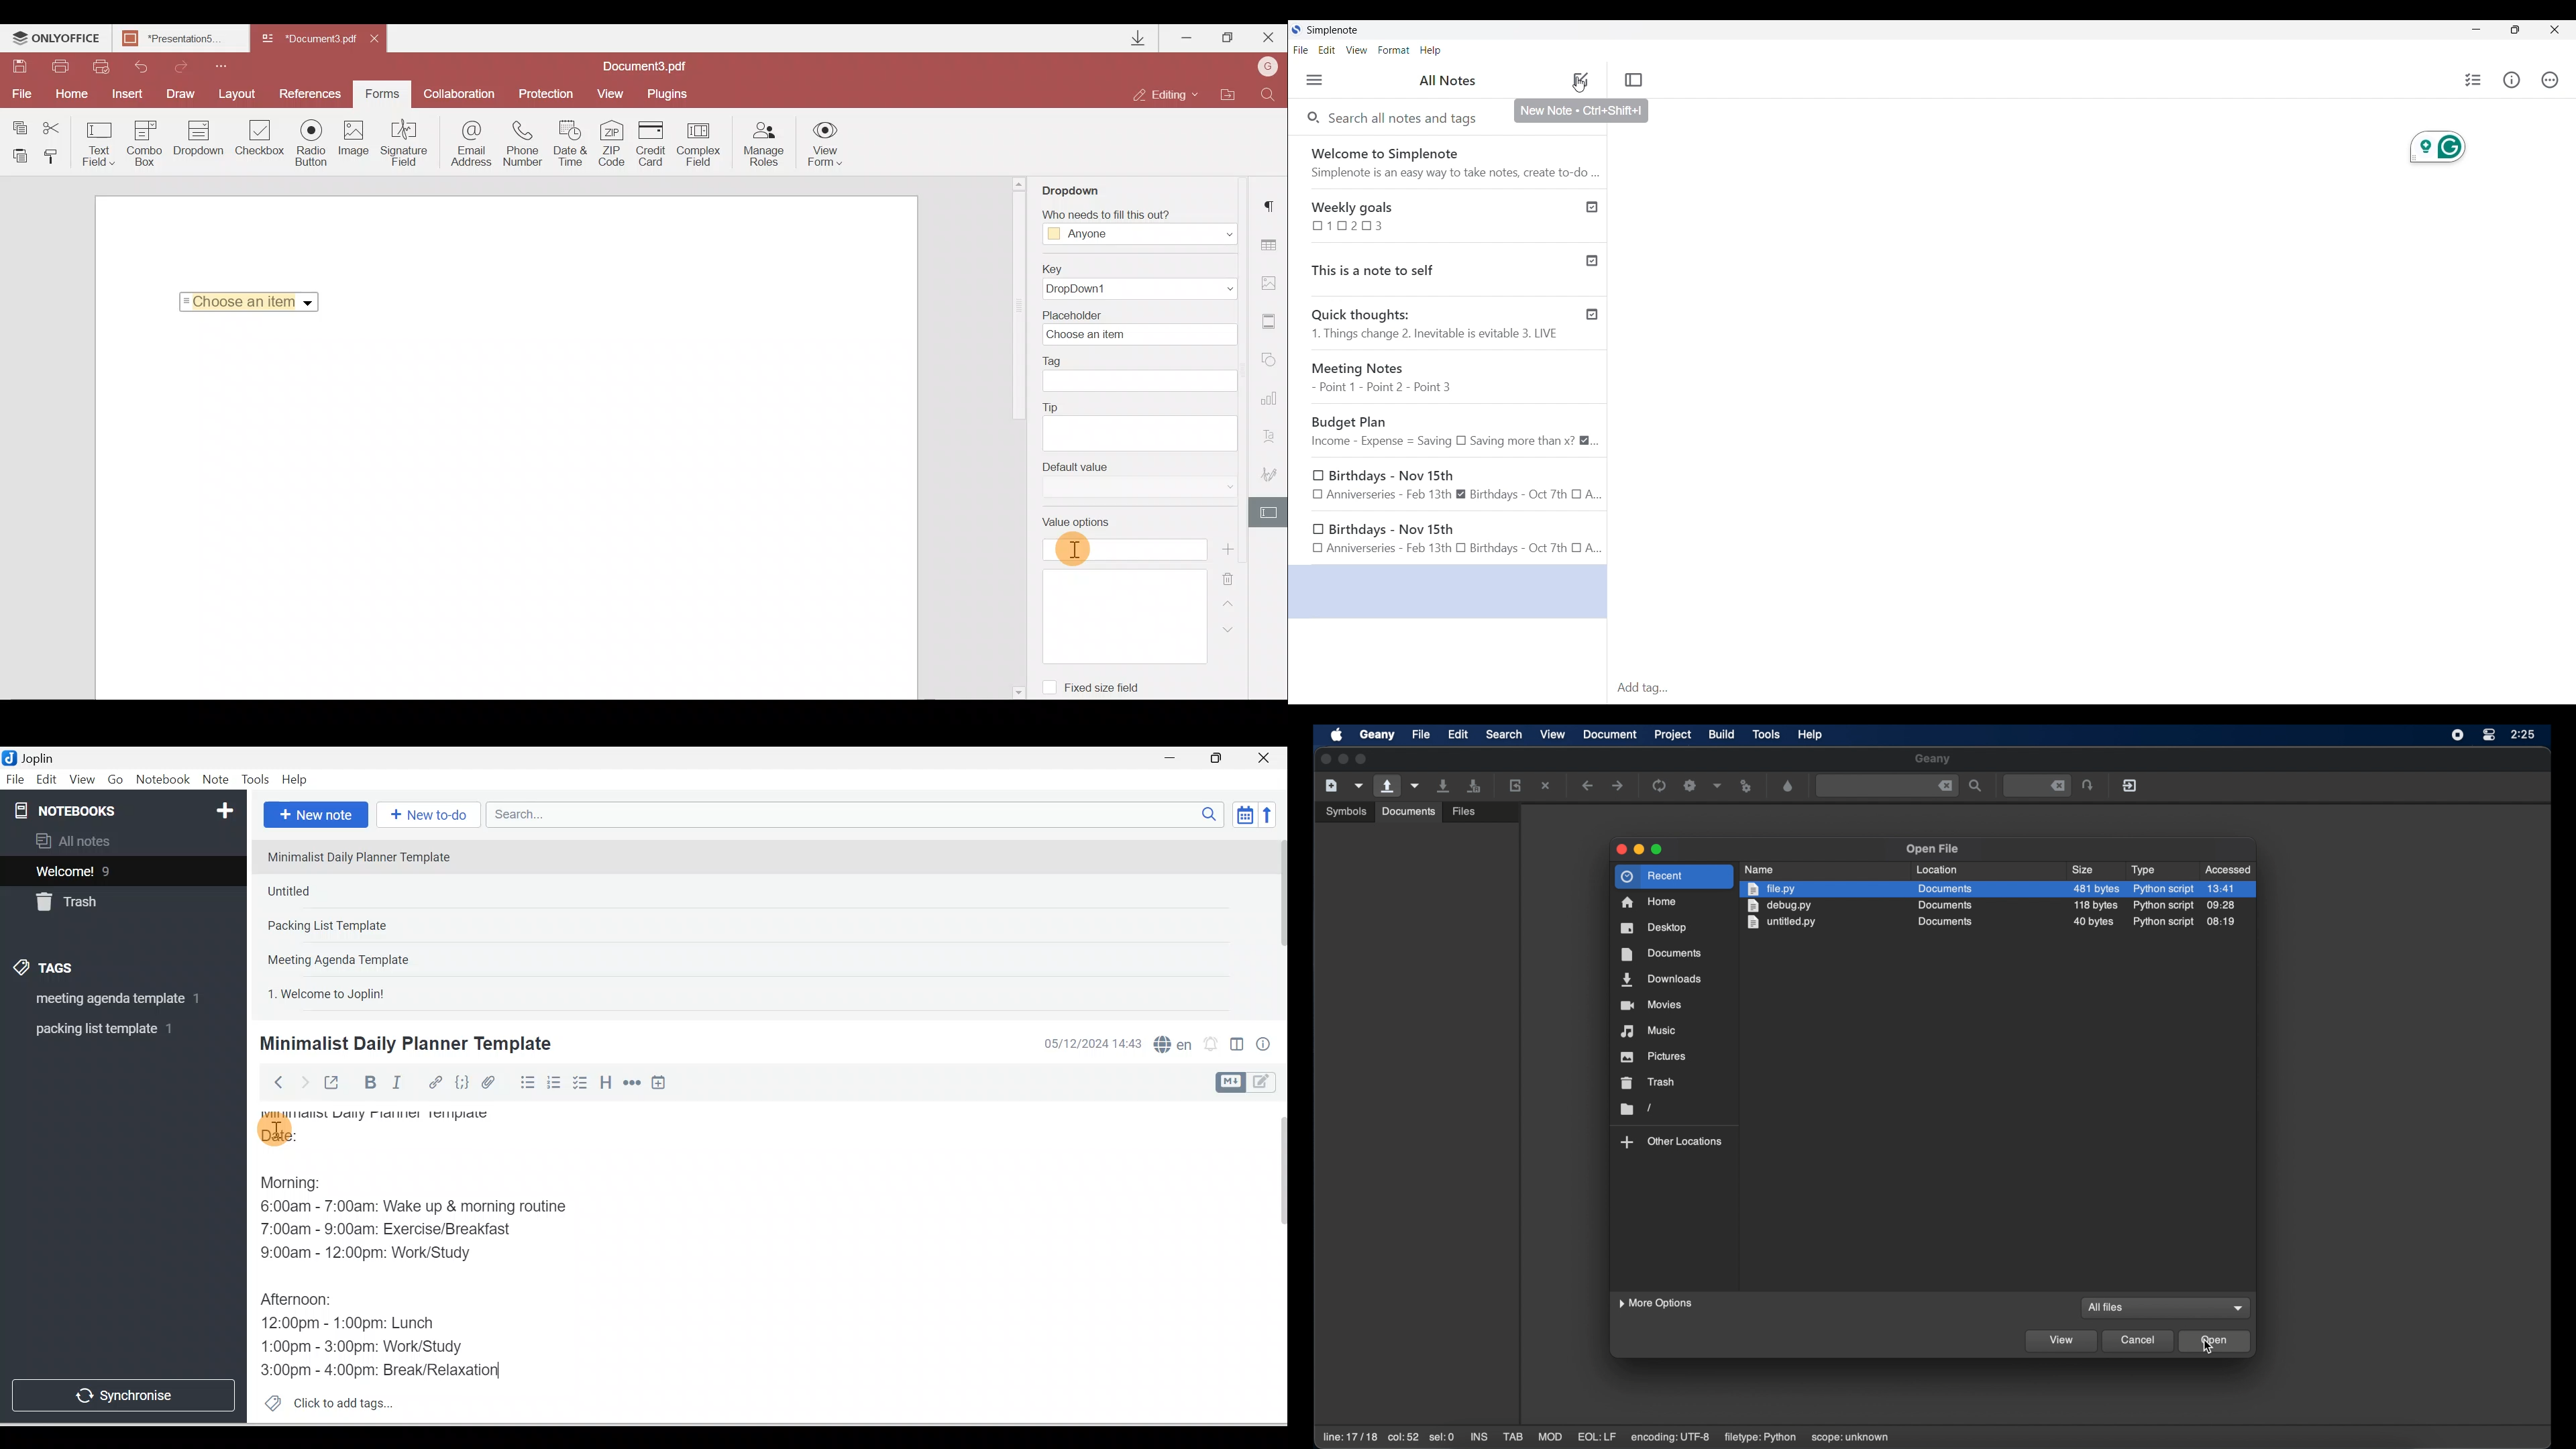 This screenshot has width=2576, height=1456. Describe the element at coordinates (69, 94) in the screenshot. I see `Home` at that location.